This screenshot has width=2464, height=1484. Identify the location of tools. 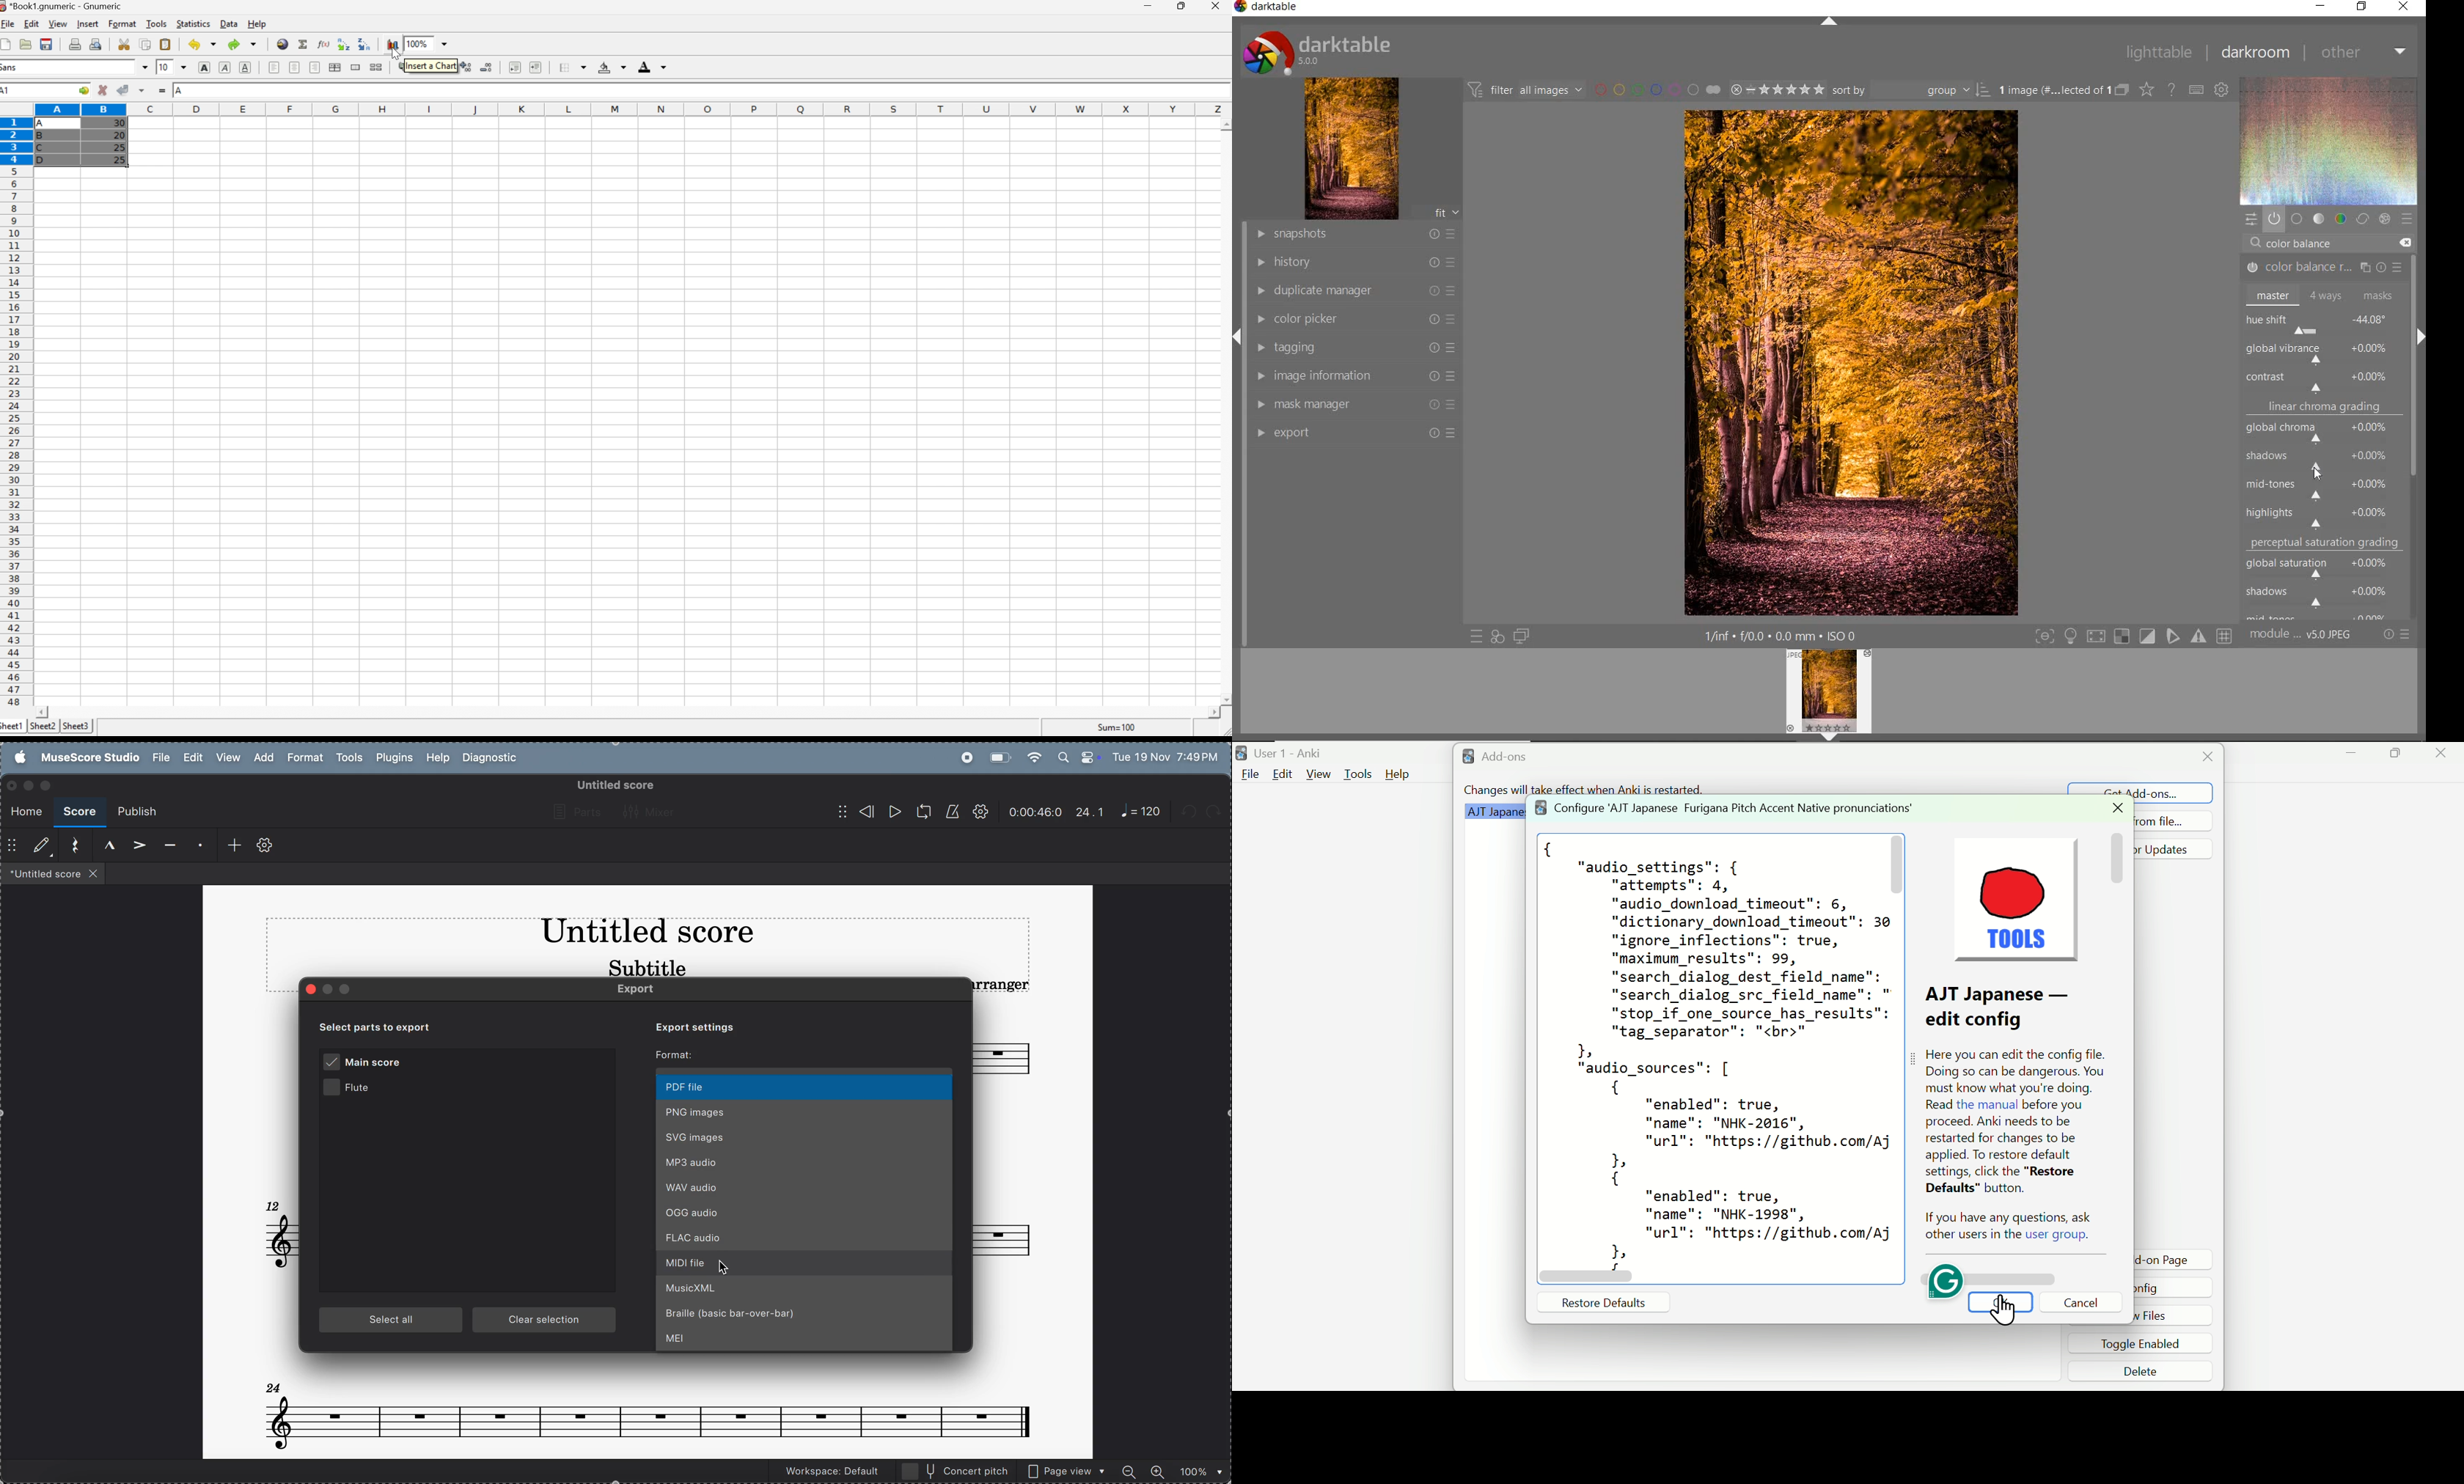
(349, 759).